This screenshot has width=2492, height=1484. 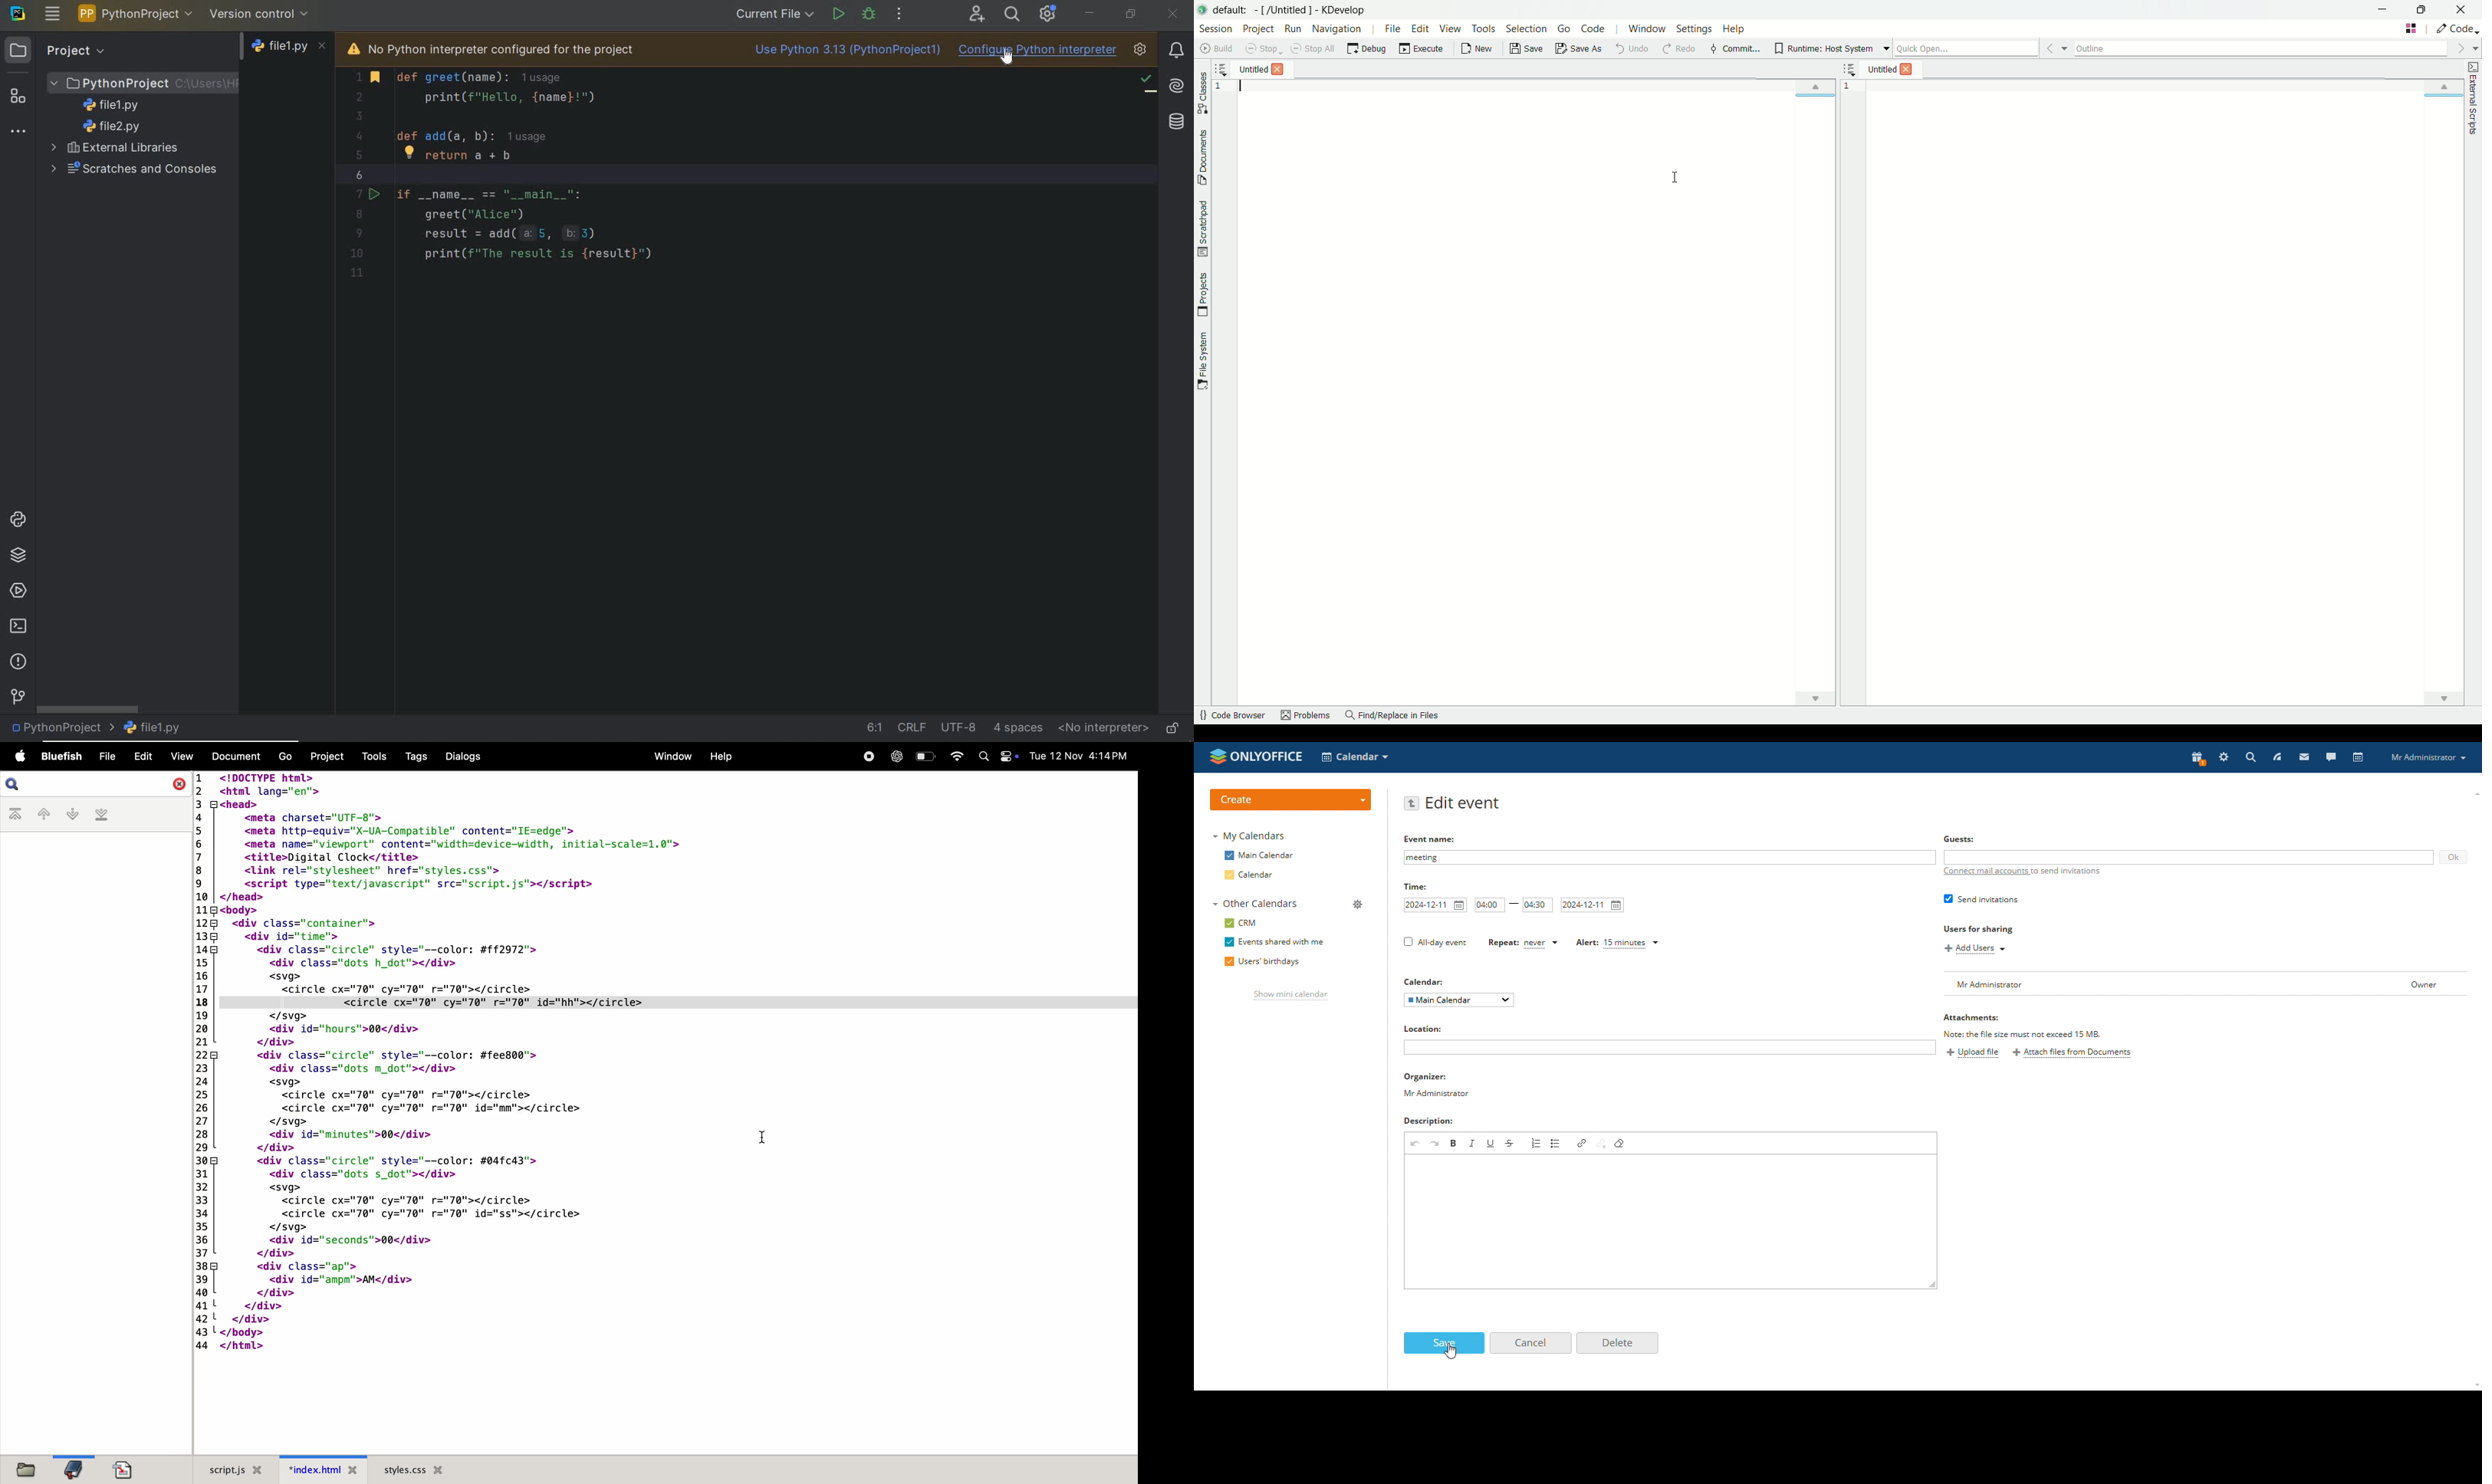 What do you see at coordinates (1437, 1085) in the screenshot?
I see `organizer` at bounding box center [1437, 1085].